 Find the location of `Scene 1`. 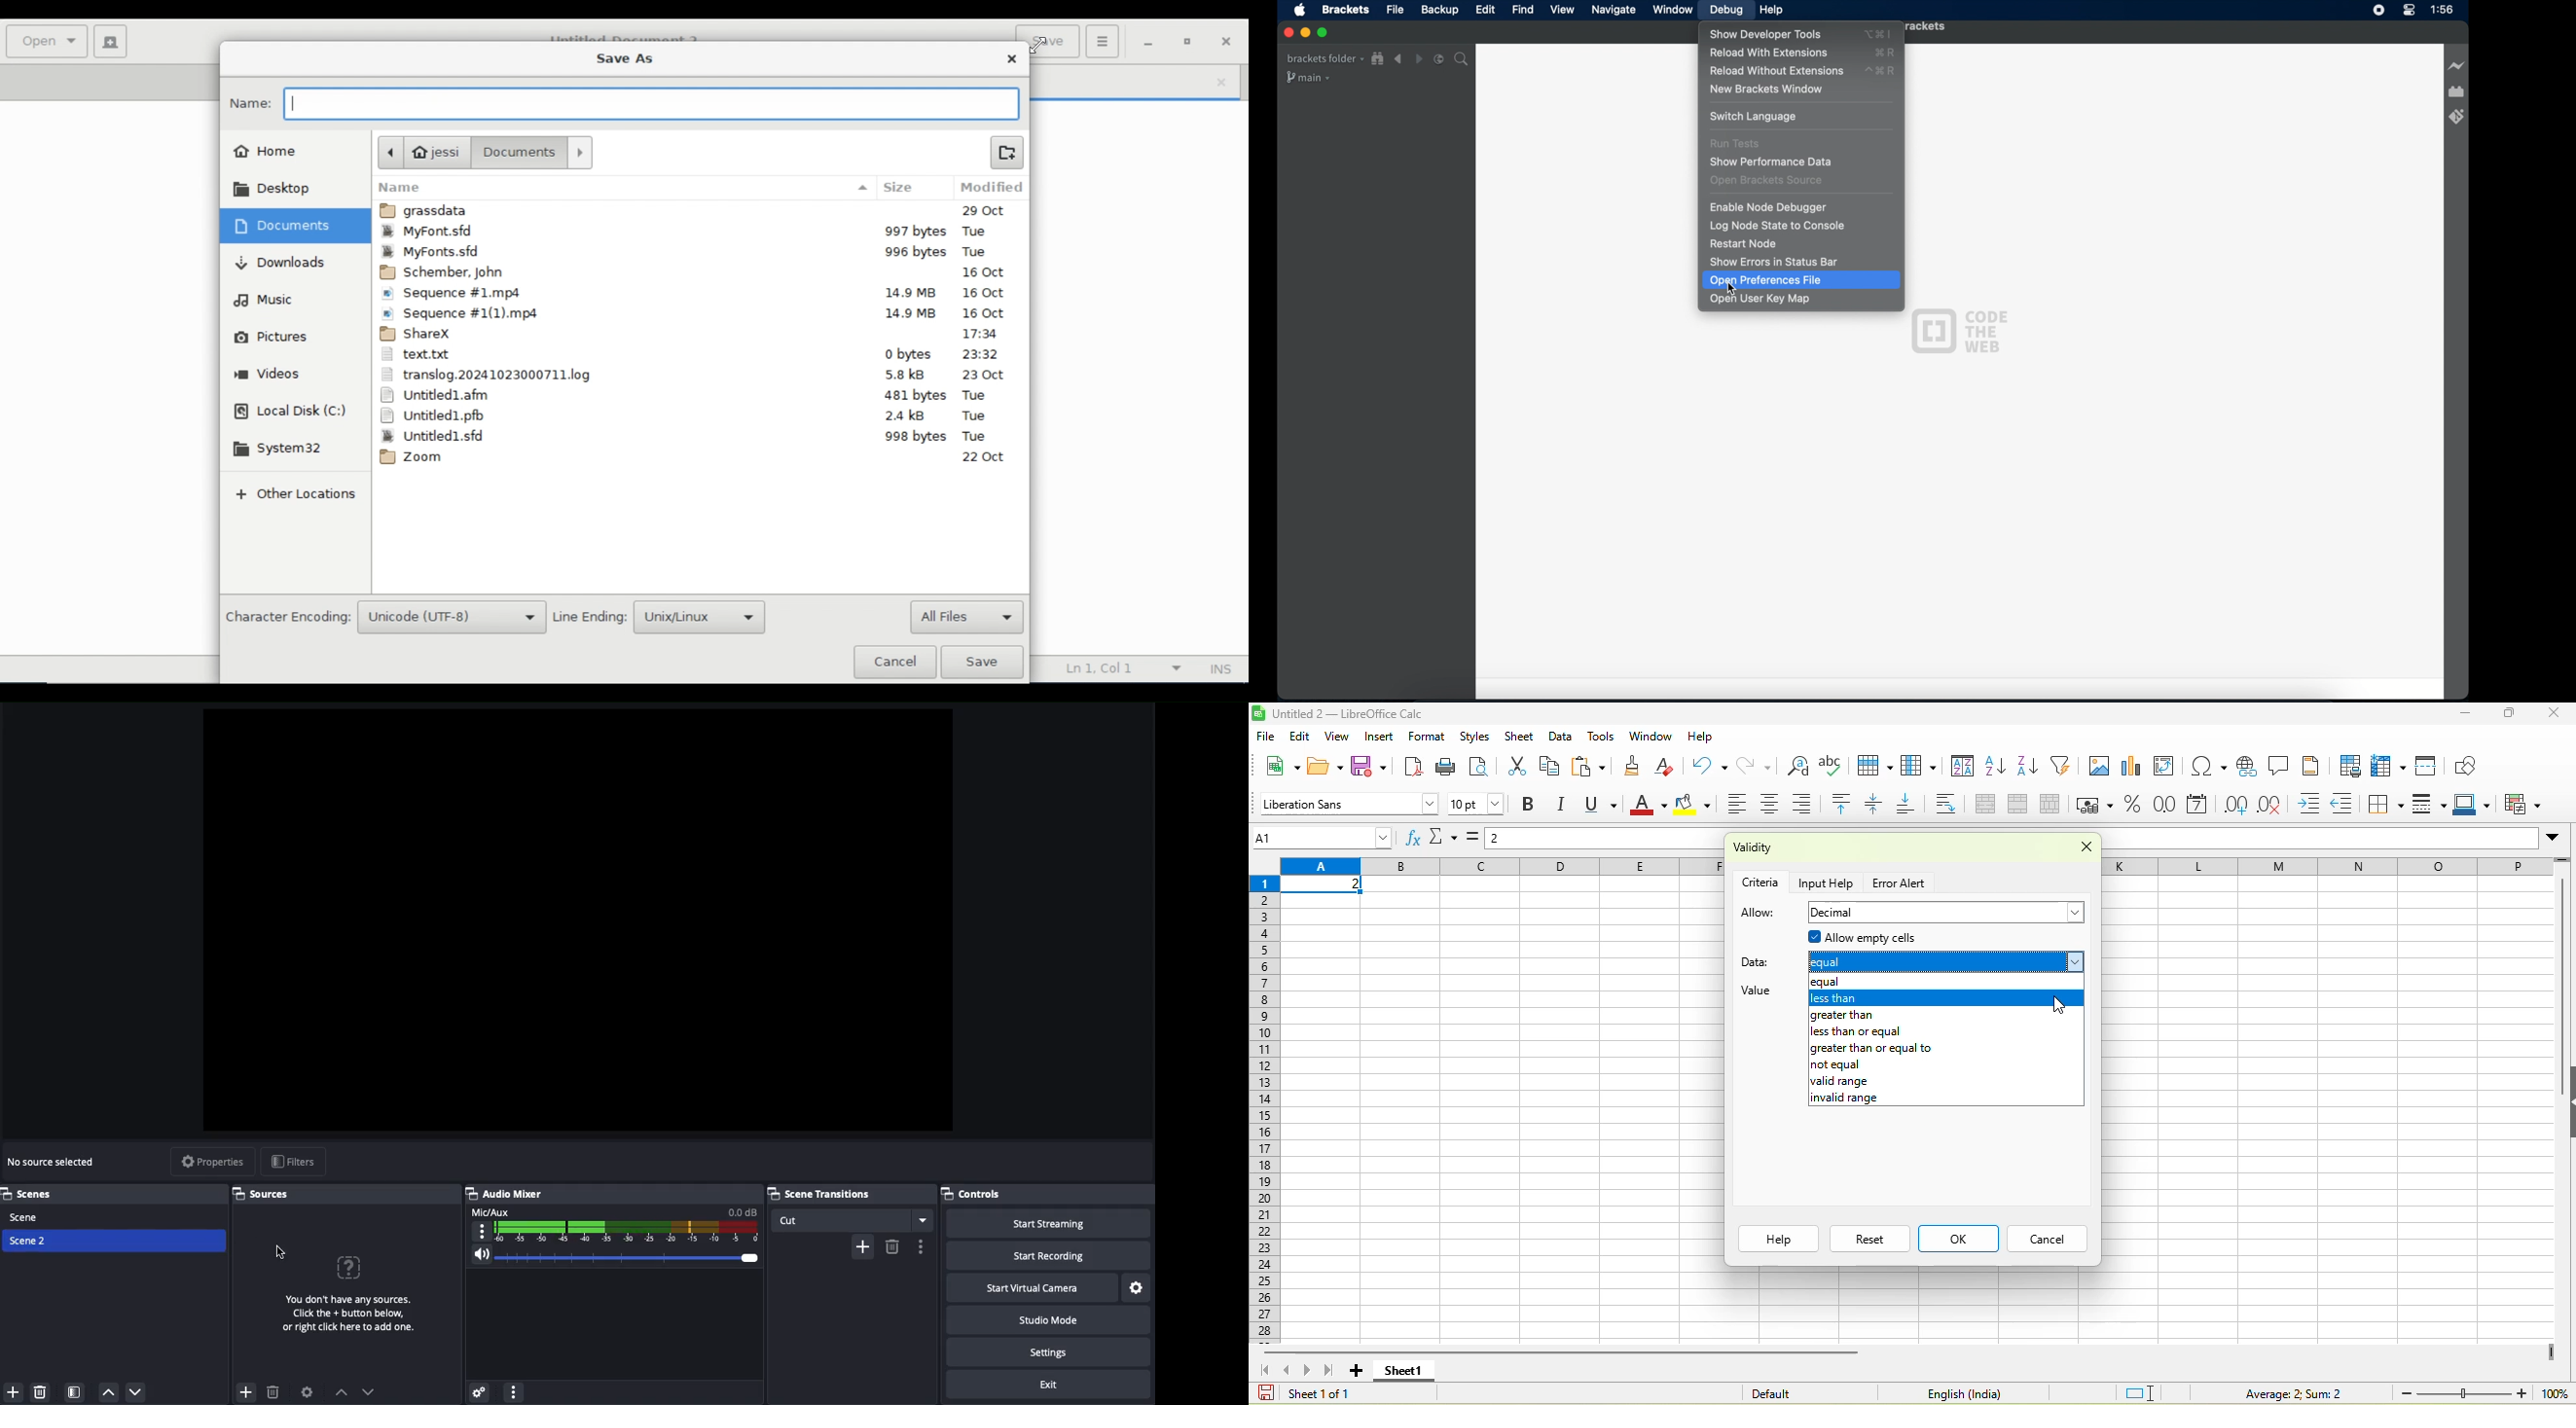

Scene 1 is located at coordinates (27, 1216).